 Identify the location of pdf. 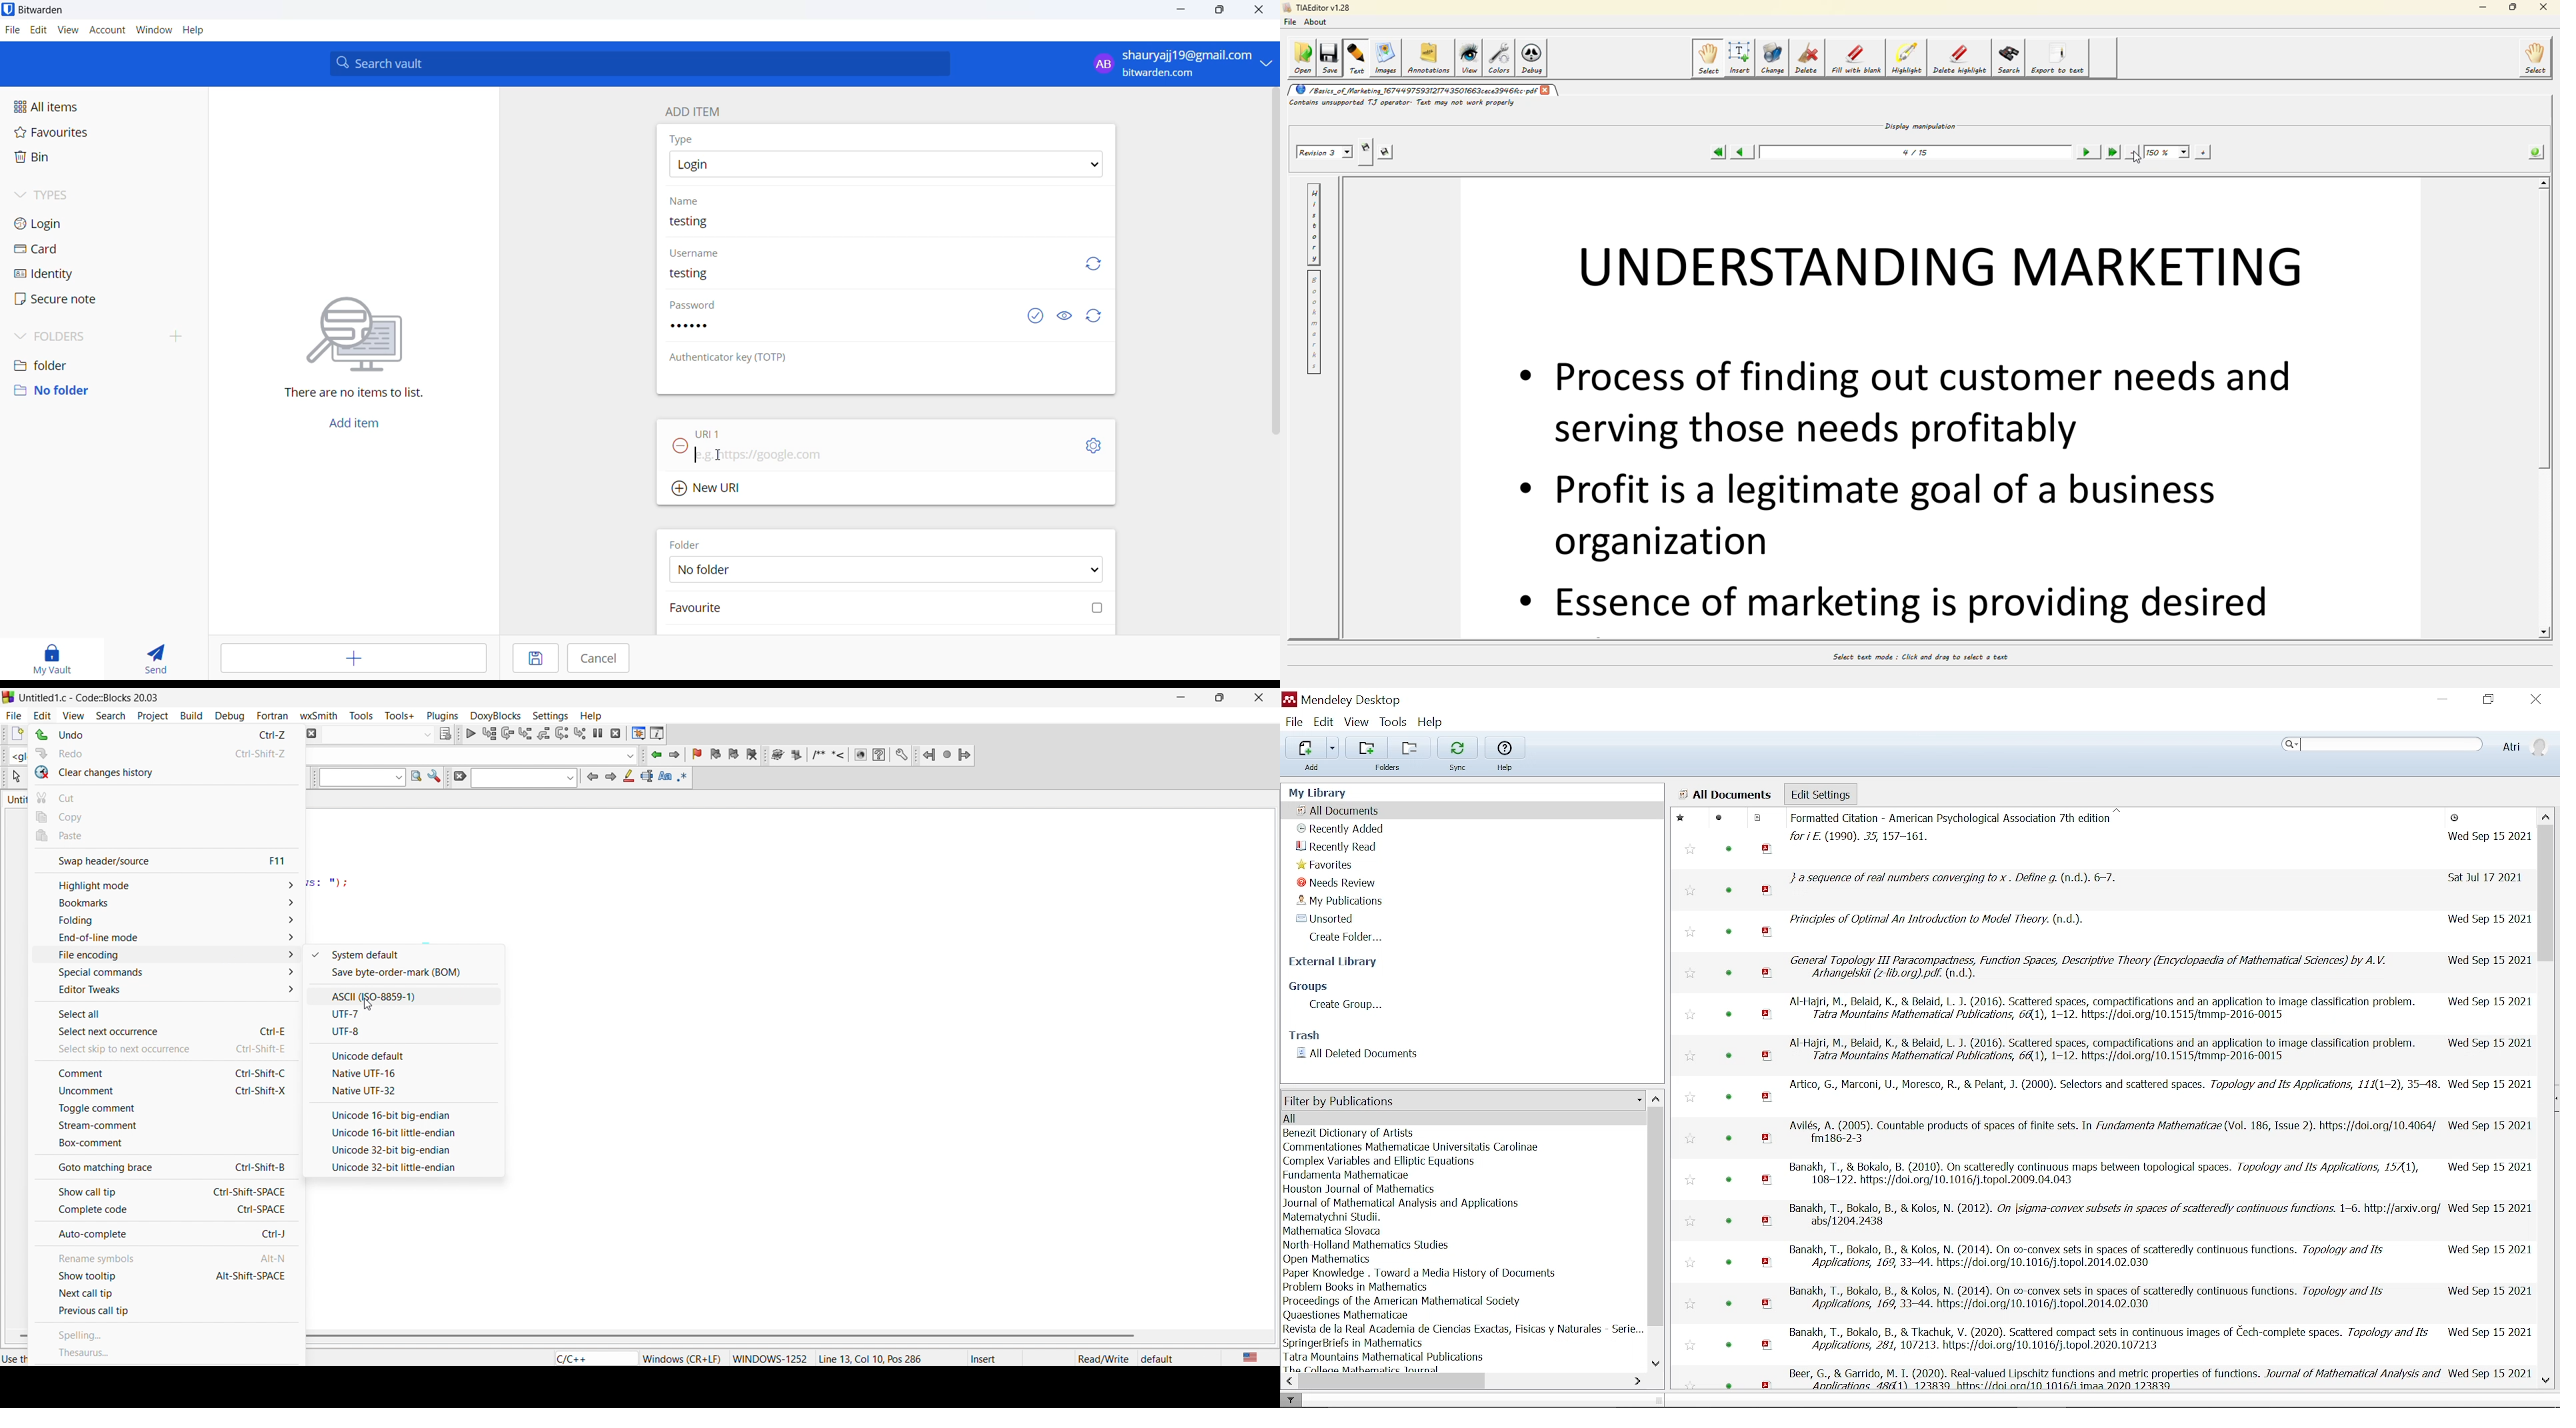
(1768, 1221).